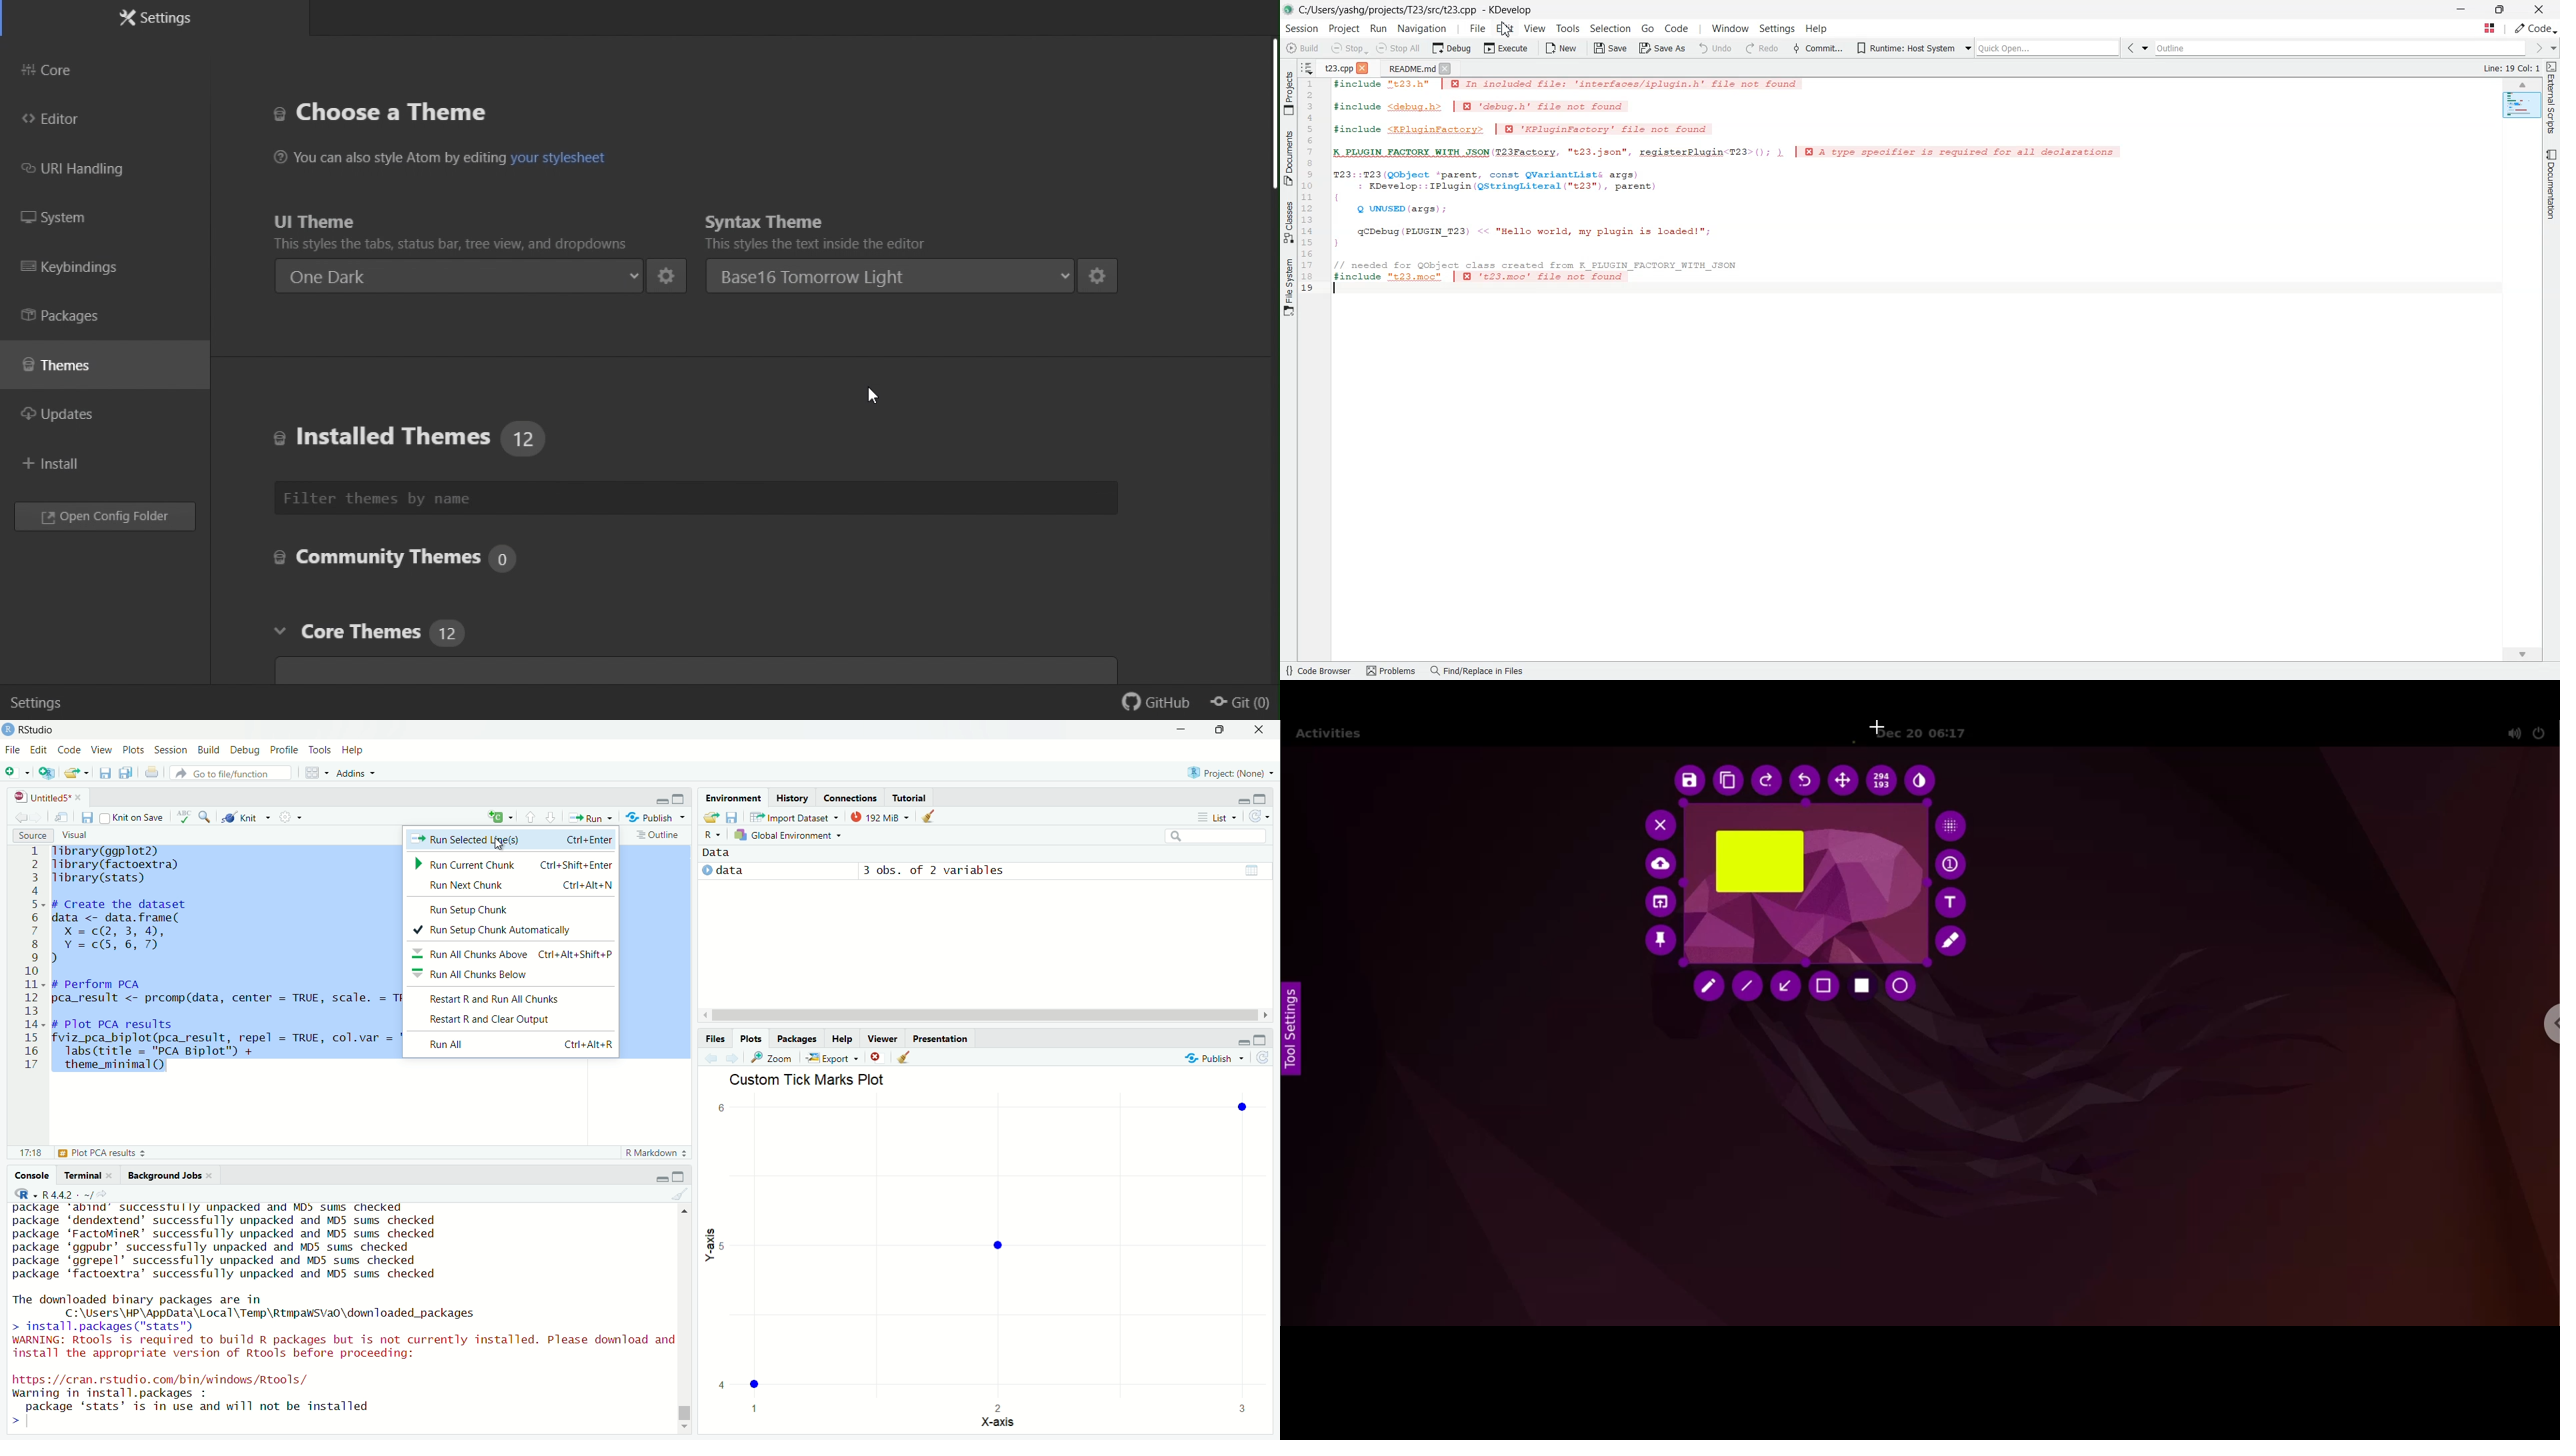 This screenshot has height=1456, width=2576. I want to click on cursor, so click(871, 398).